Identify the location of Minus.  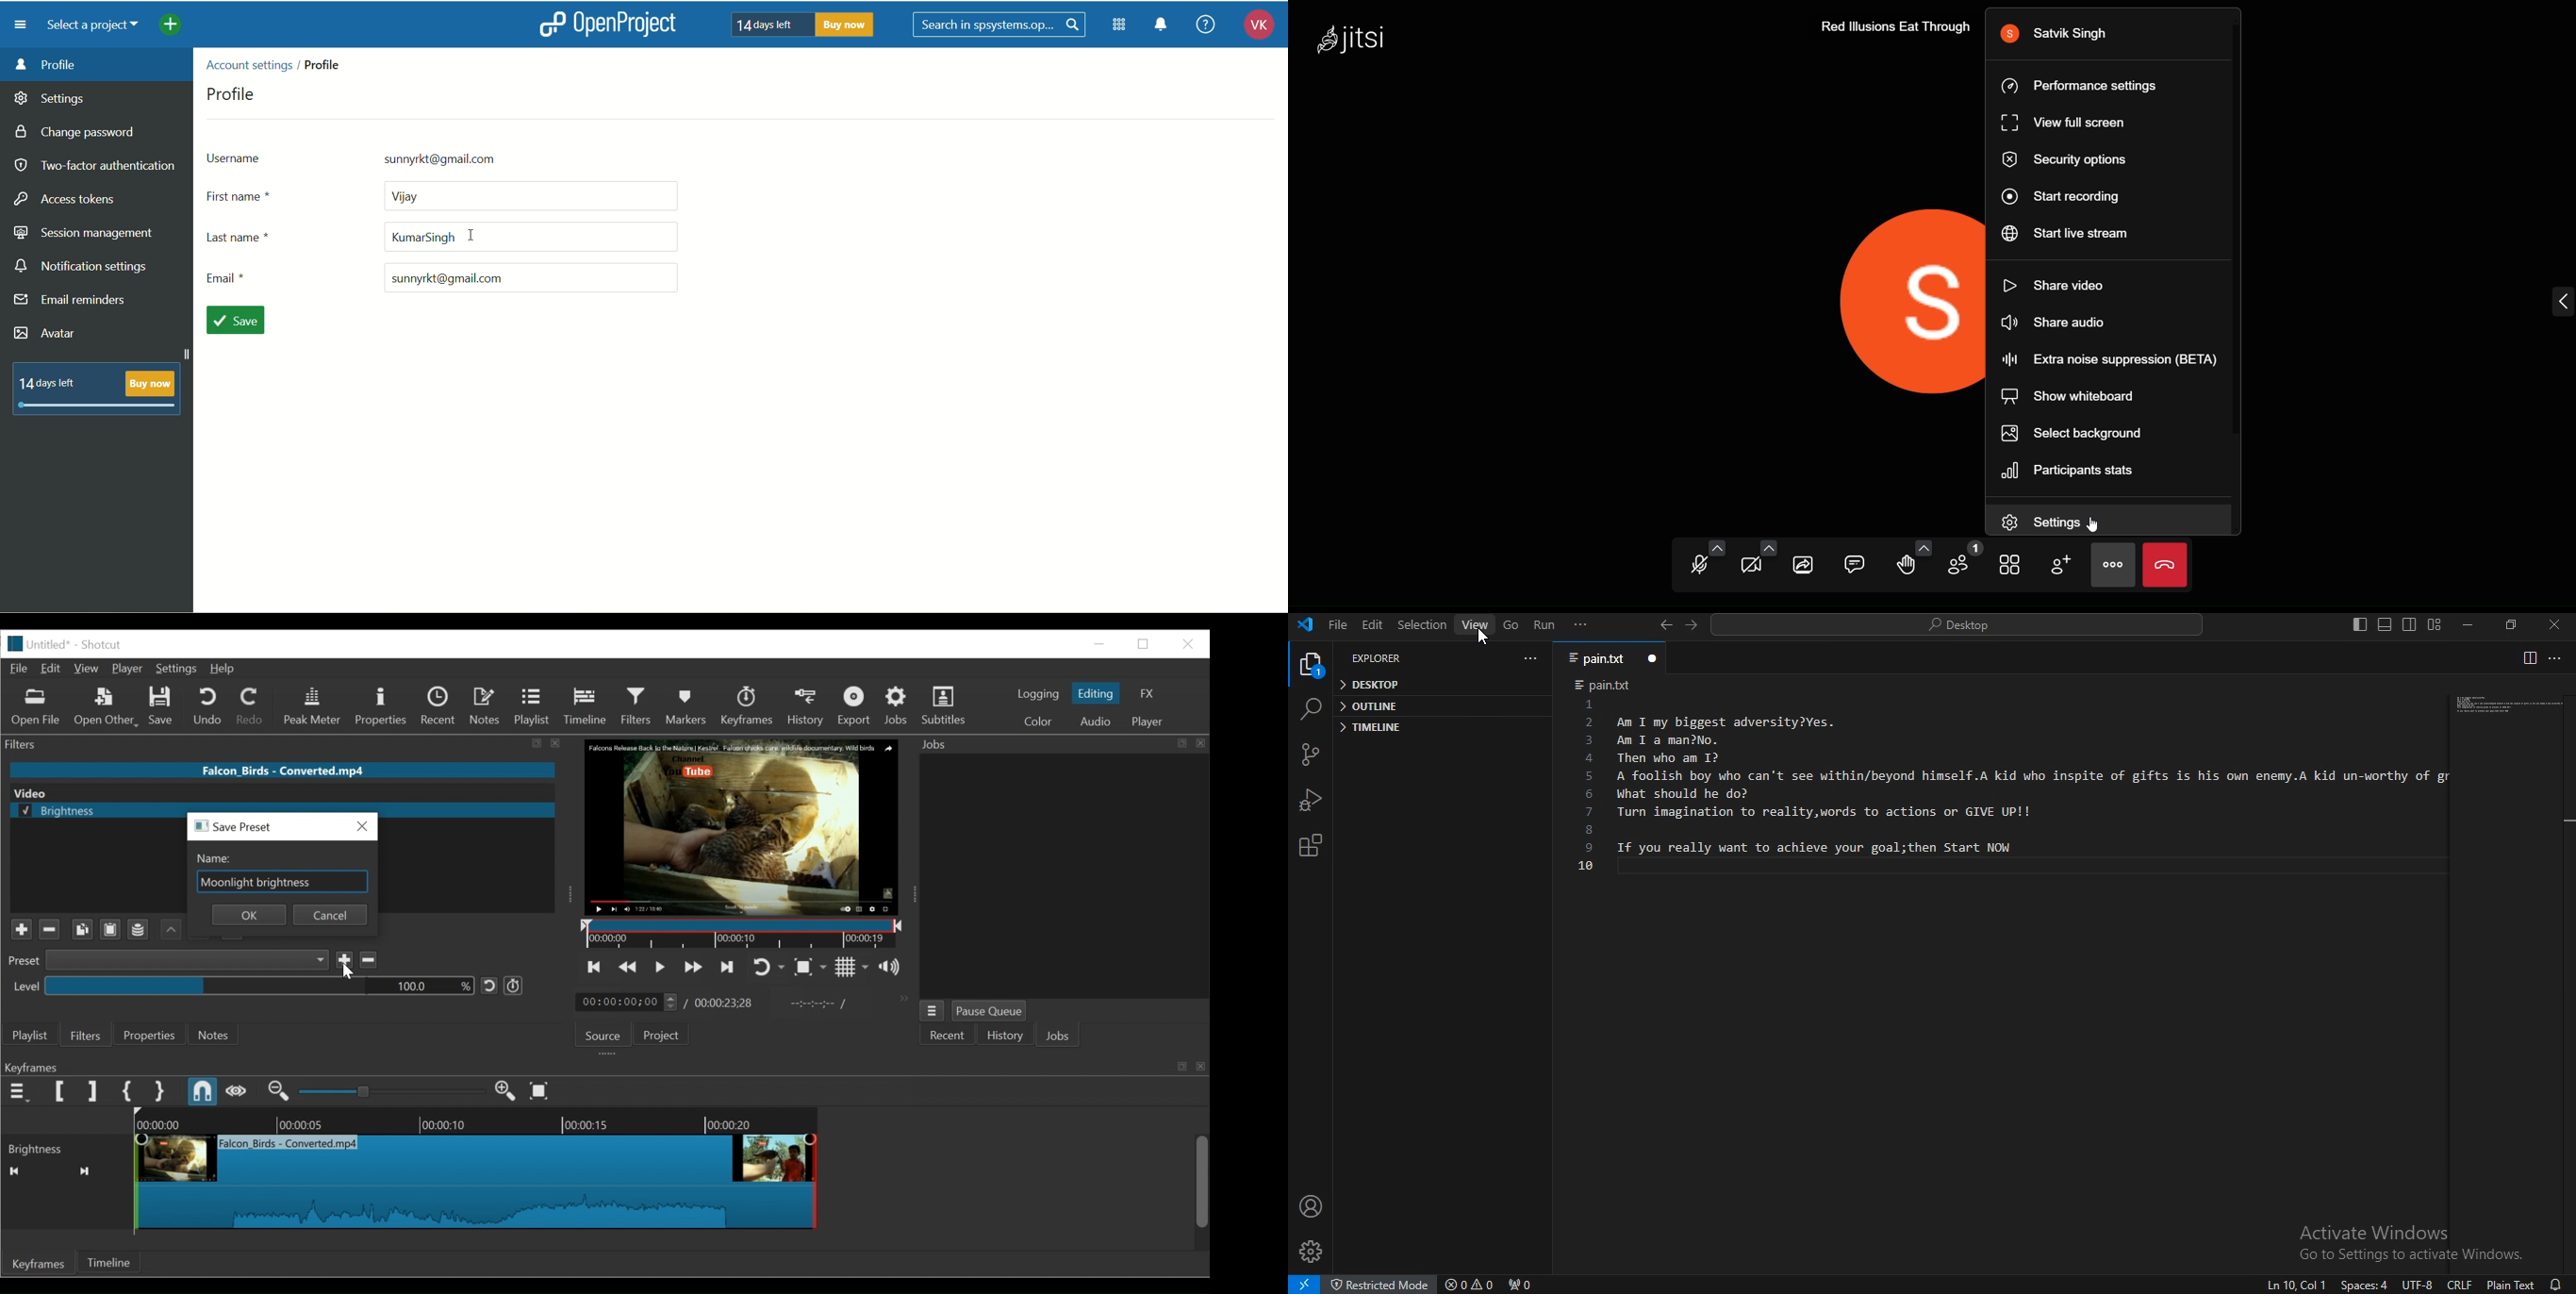
(50, 930).